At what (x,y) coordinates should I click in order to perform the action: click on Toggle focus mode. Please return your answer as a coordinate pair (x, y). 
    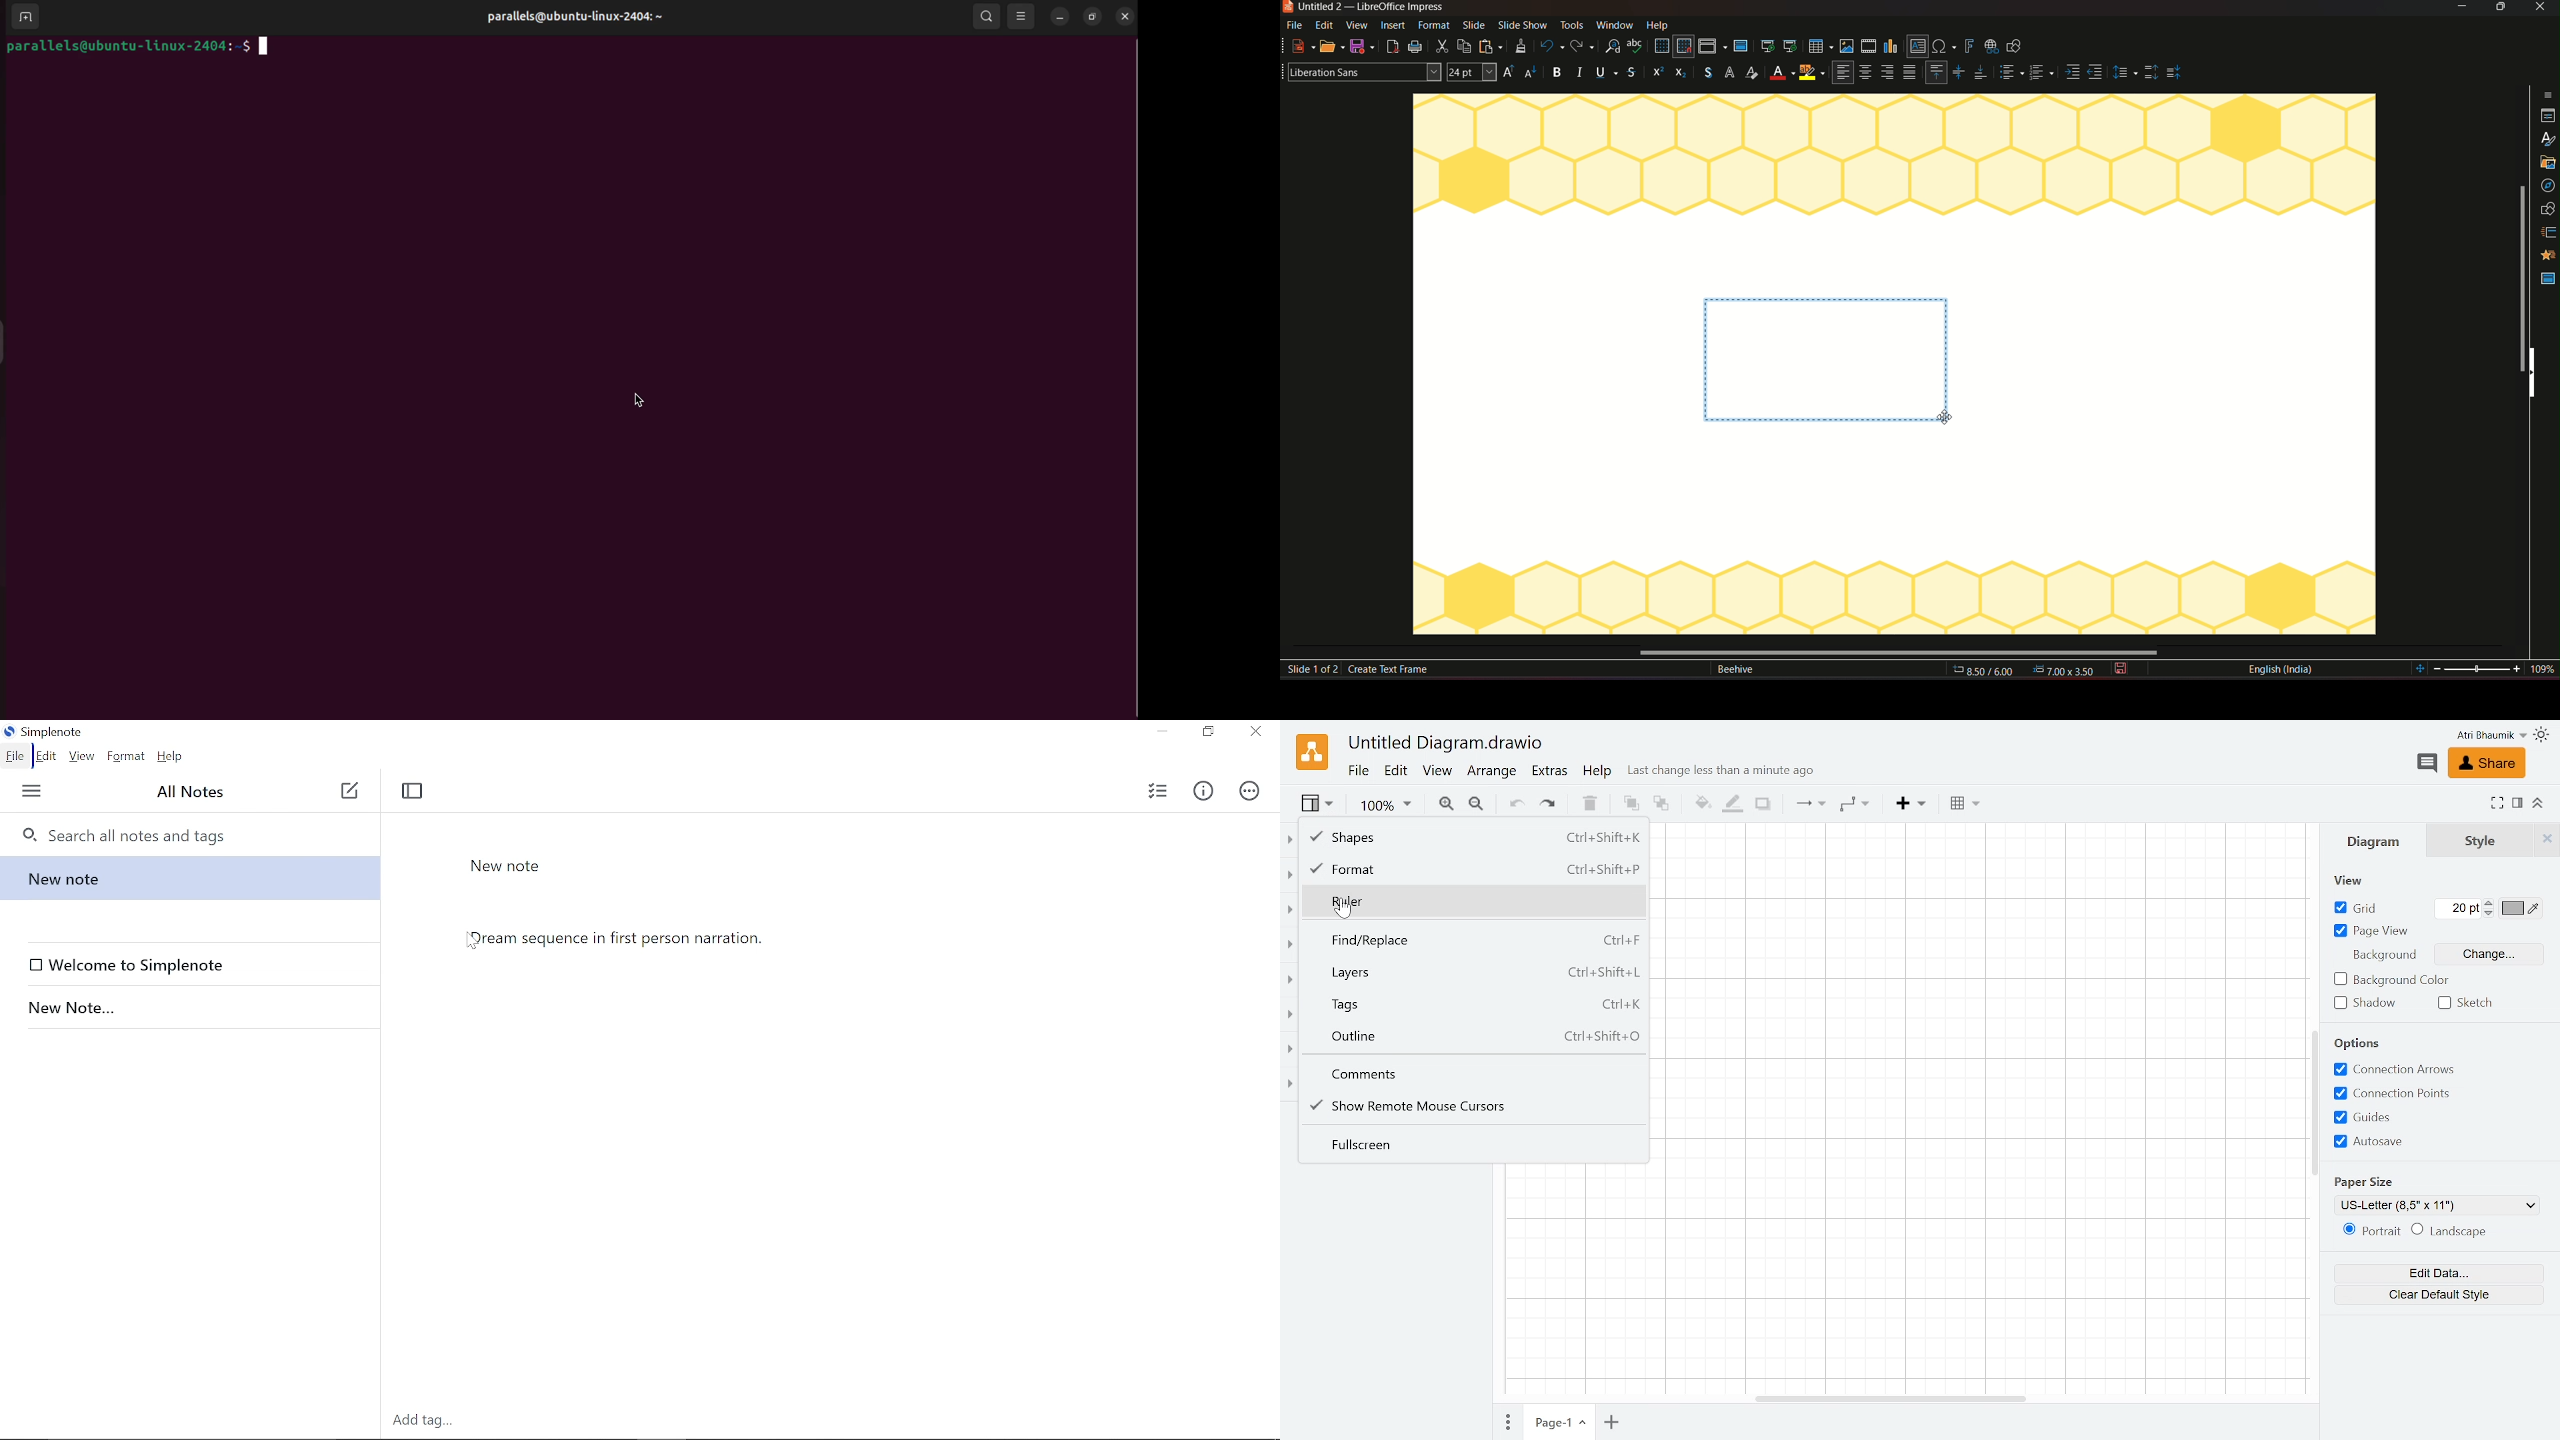
    Looking at the image, I should click on (413, 794).